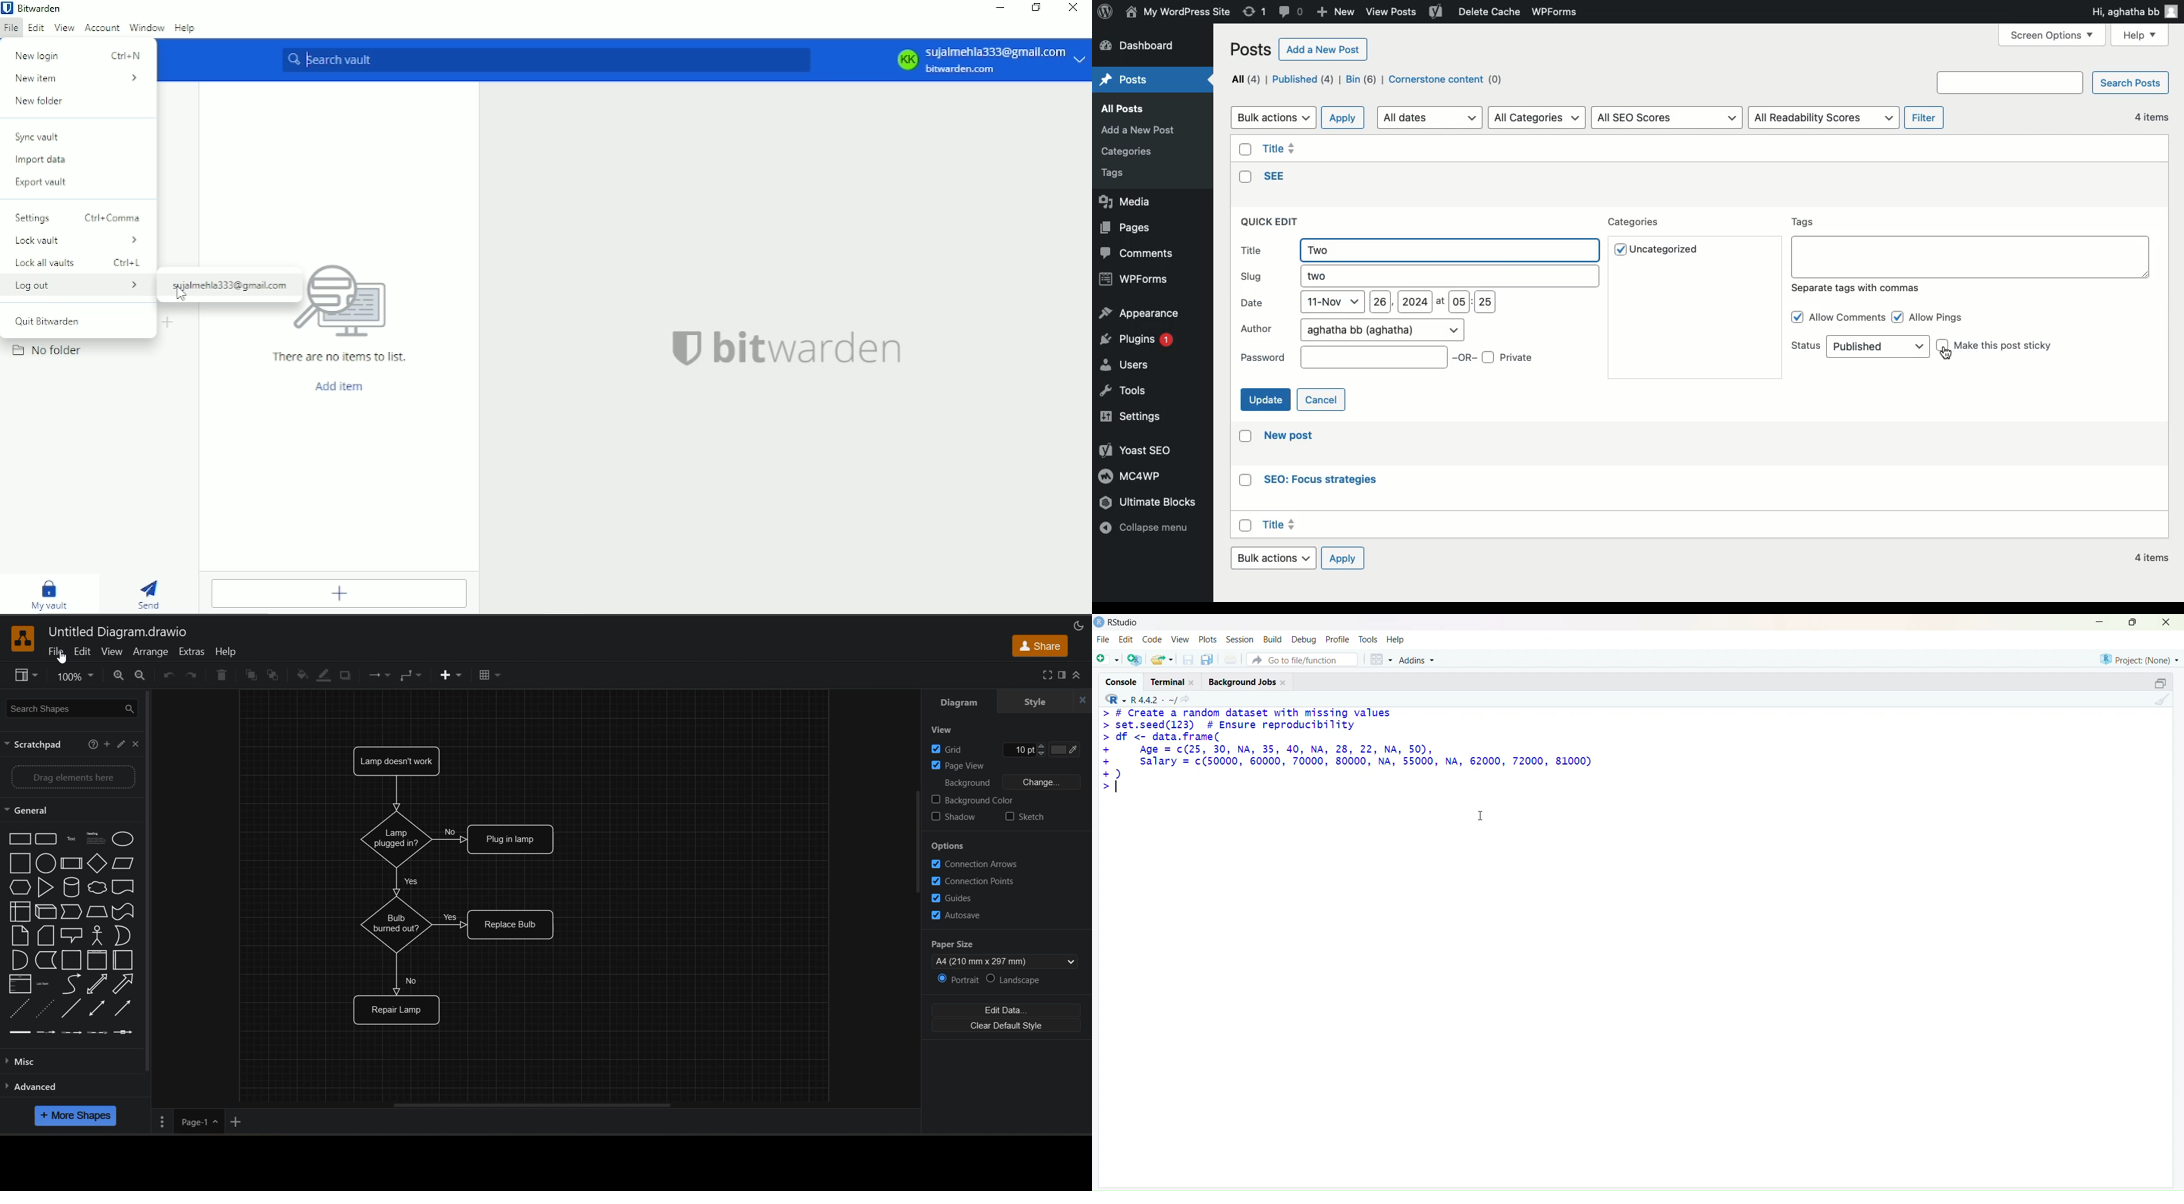 The image size is (2184, 1204). I want to click on open an existing file, so click(1161, 660).